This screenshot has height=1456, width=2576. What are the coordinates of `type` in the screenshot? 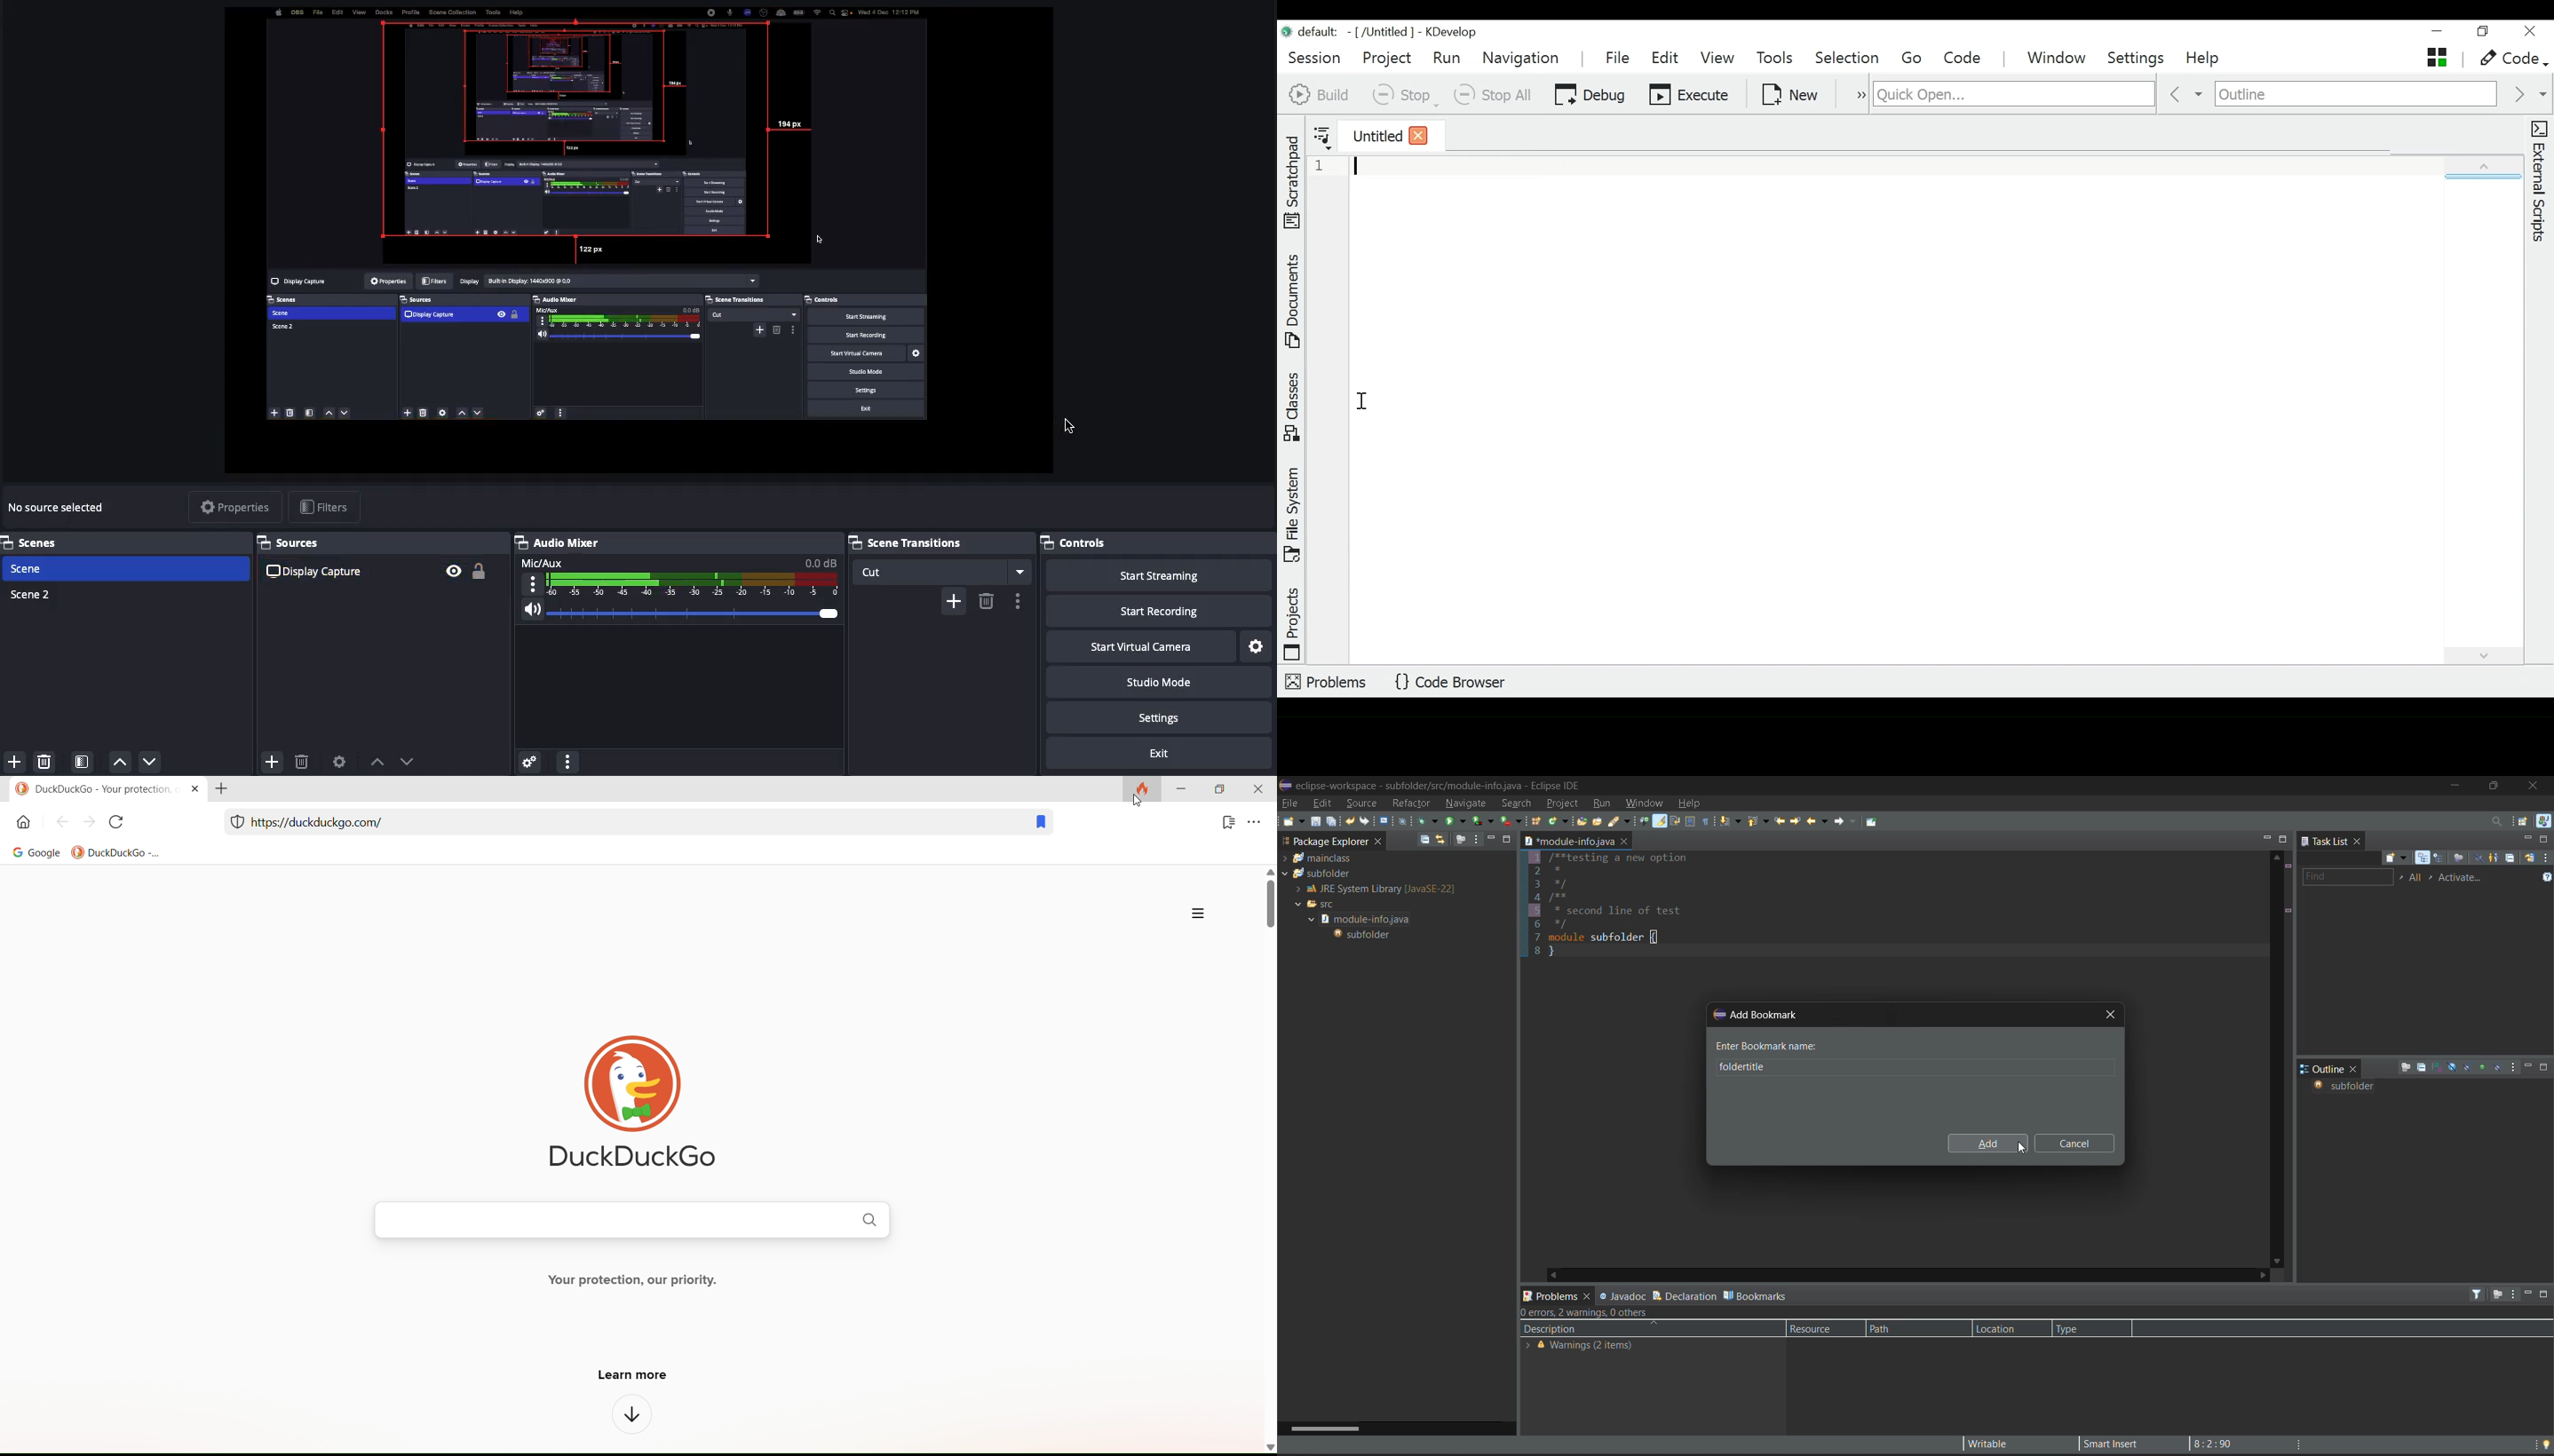 It's located at (2079, 1328).